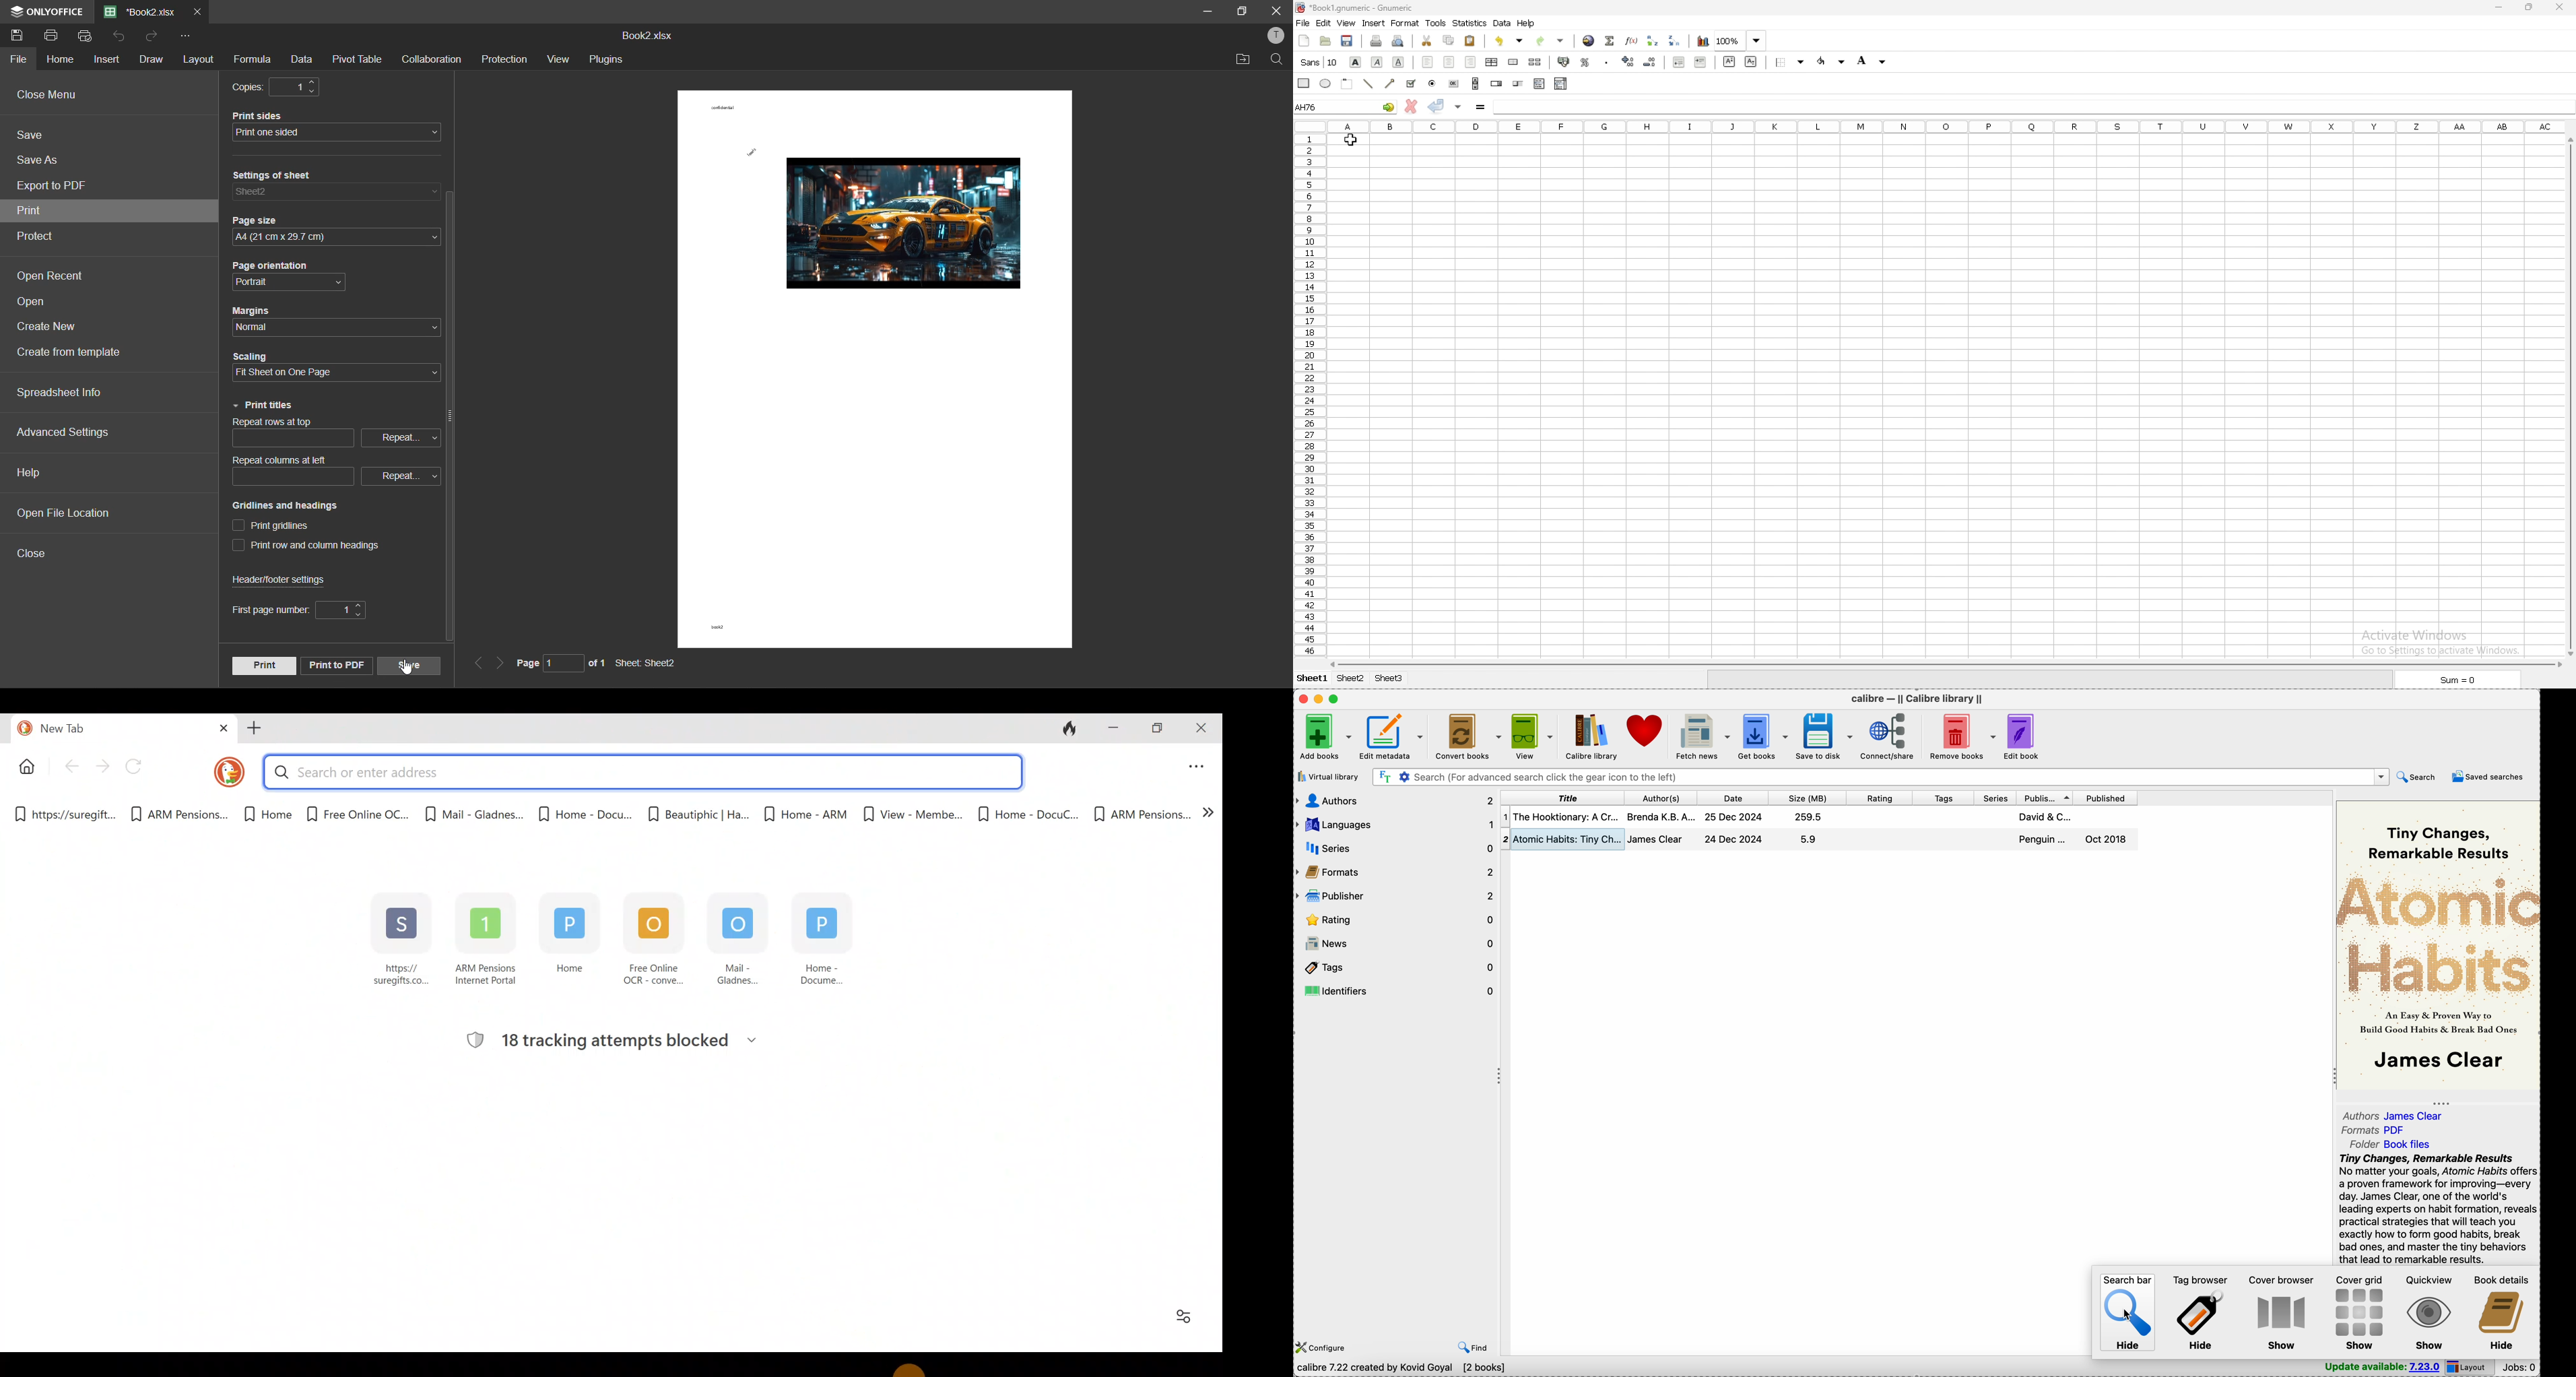 This screenshot has width=2576, height=1400. Describe the element at coordinates (1204, 727) in the screenshot. I see `Close` at that location.